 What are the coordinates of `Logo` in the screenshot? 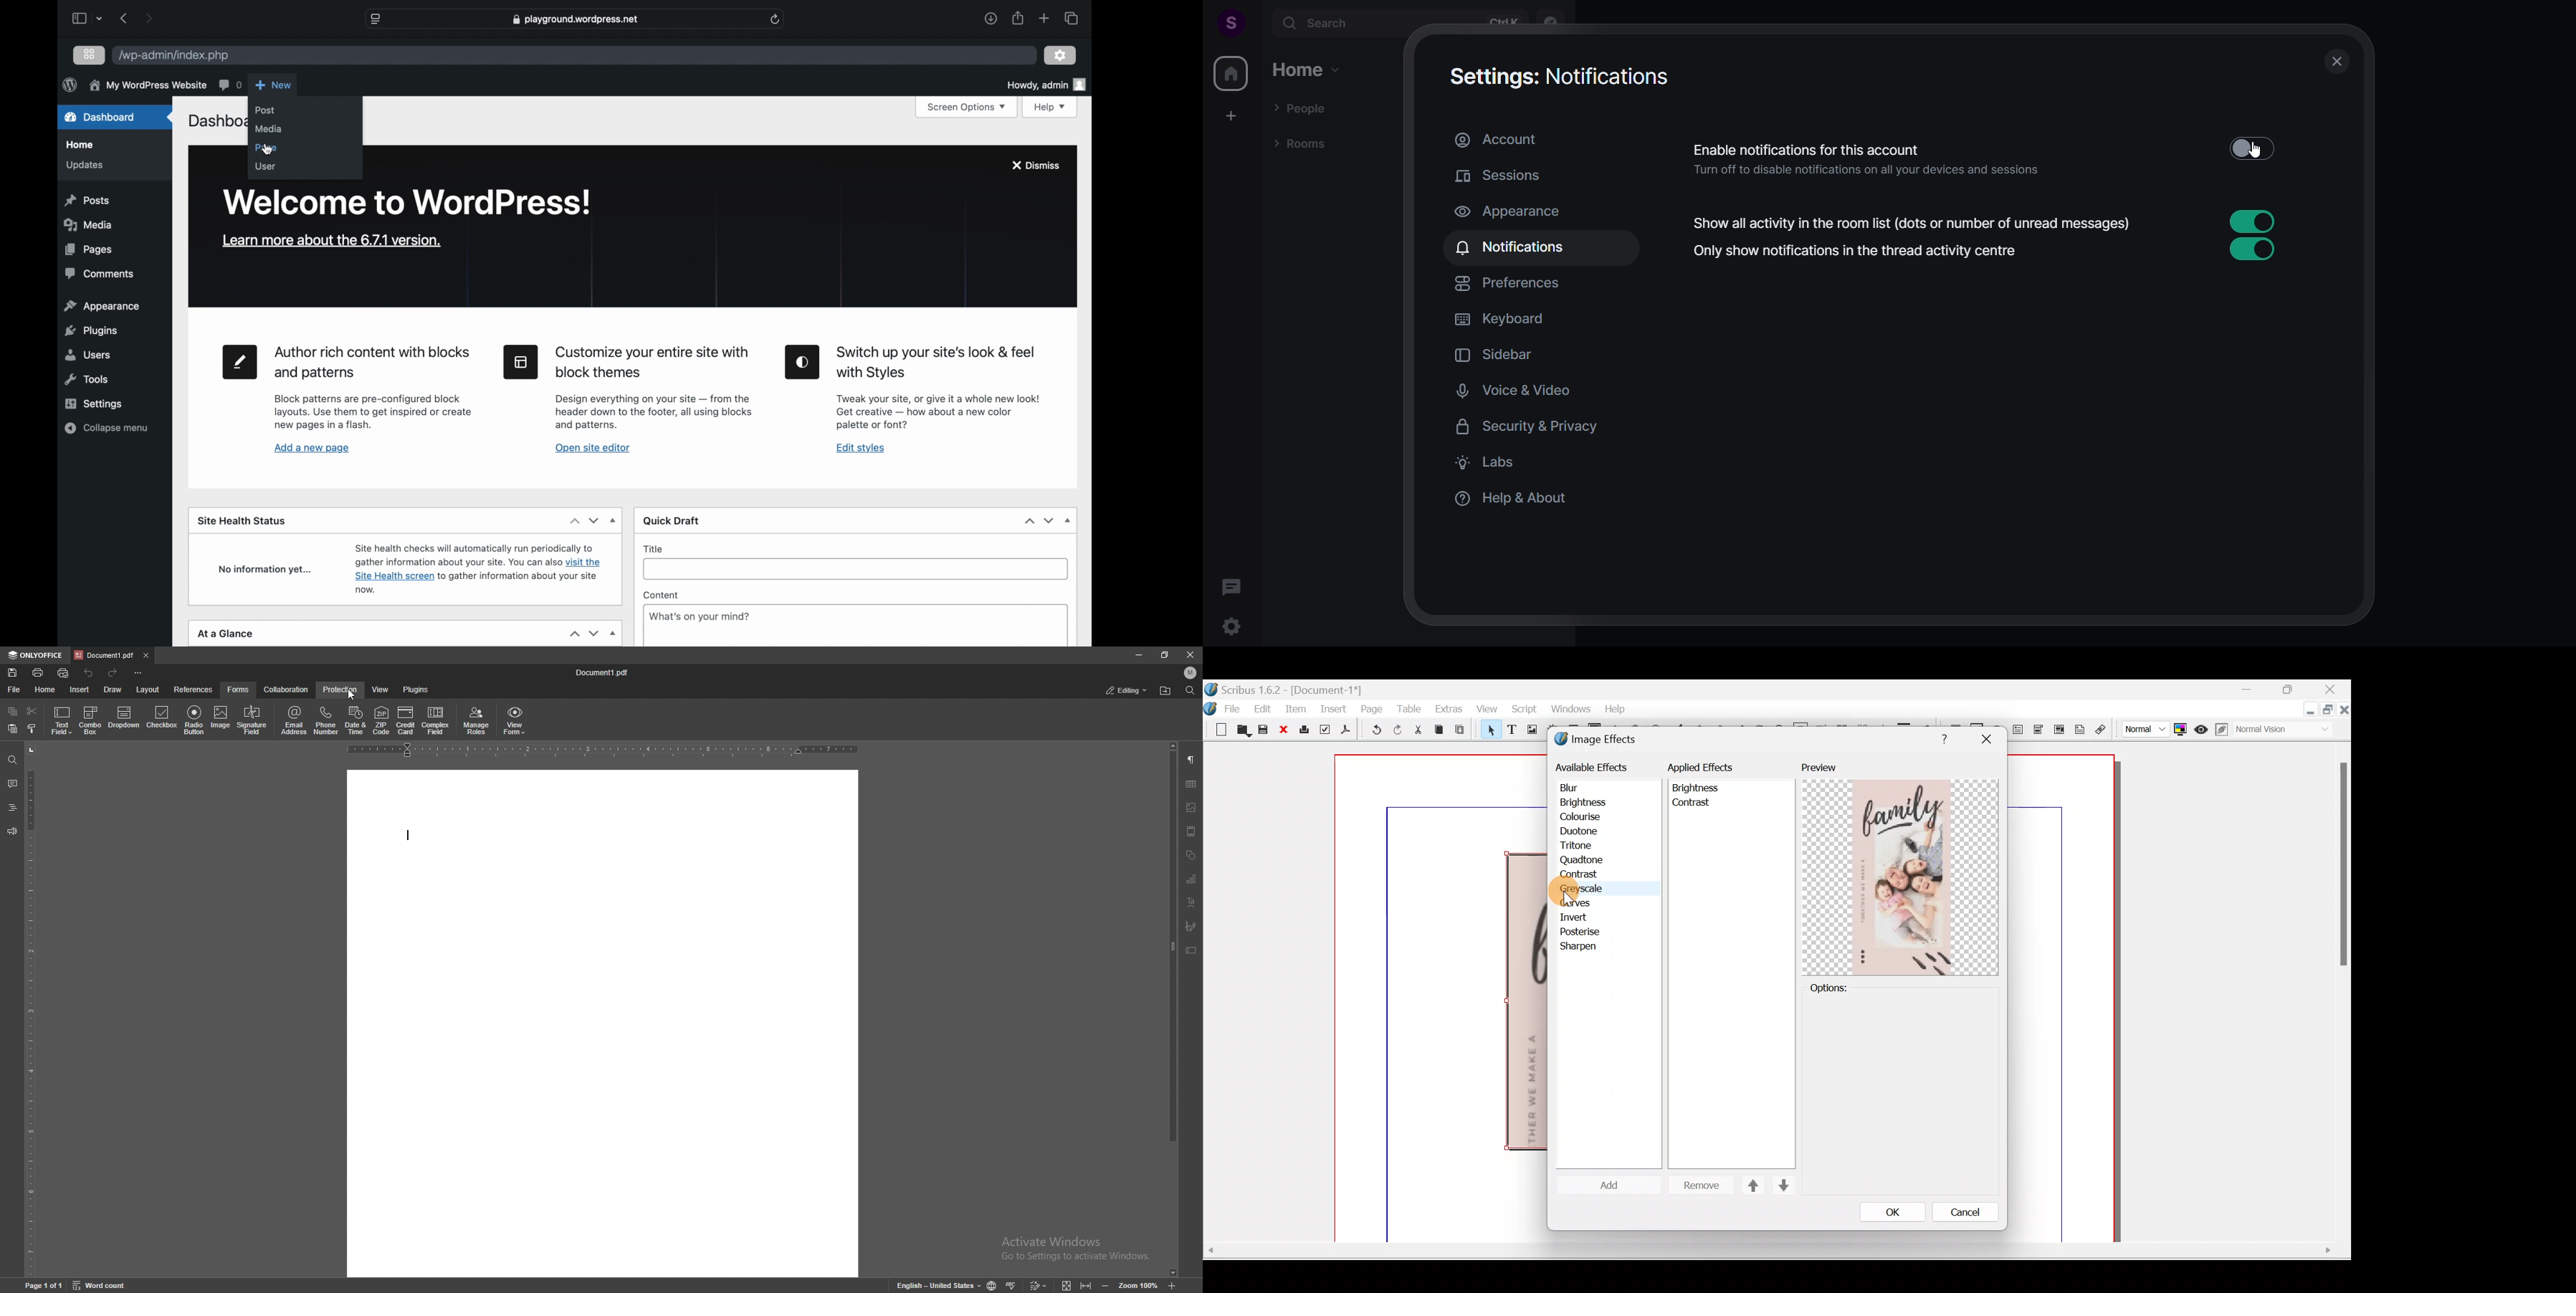 It's located at (1212, 708).